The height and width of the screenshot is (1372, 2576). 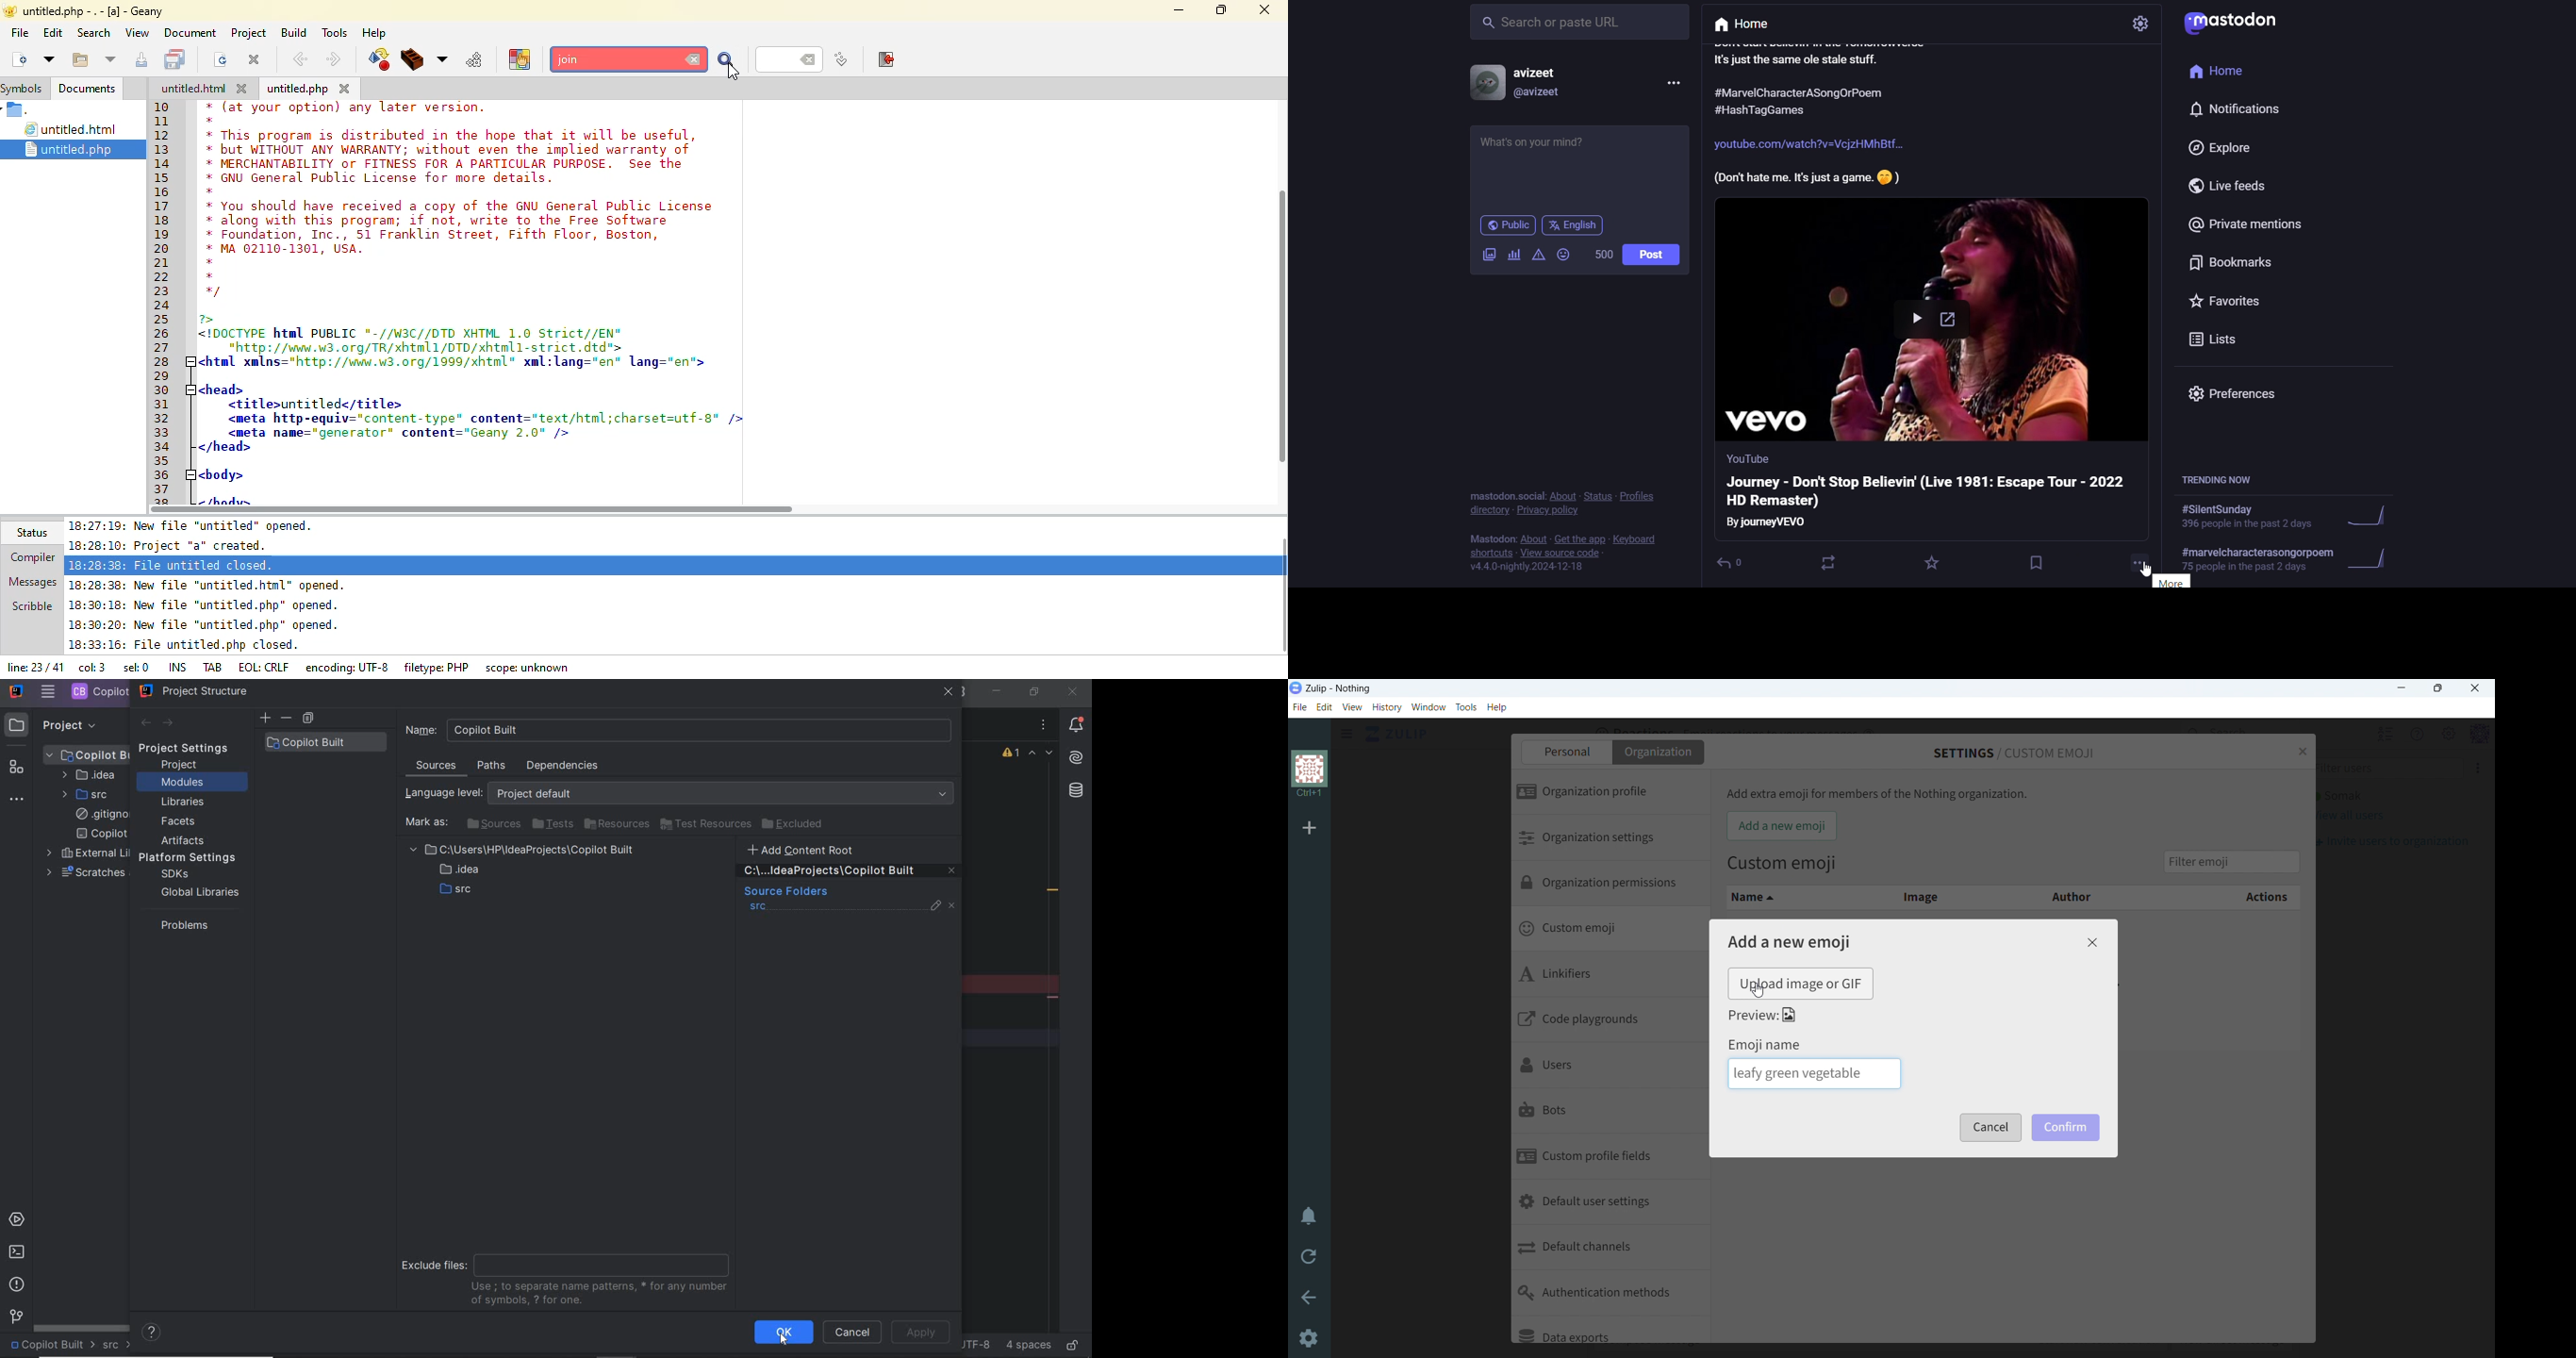 What do you see at coordinates (1538, 96) in the screenshot?
I see `@username` at bounding box center [1538, 96].